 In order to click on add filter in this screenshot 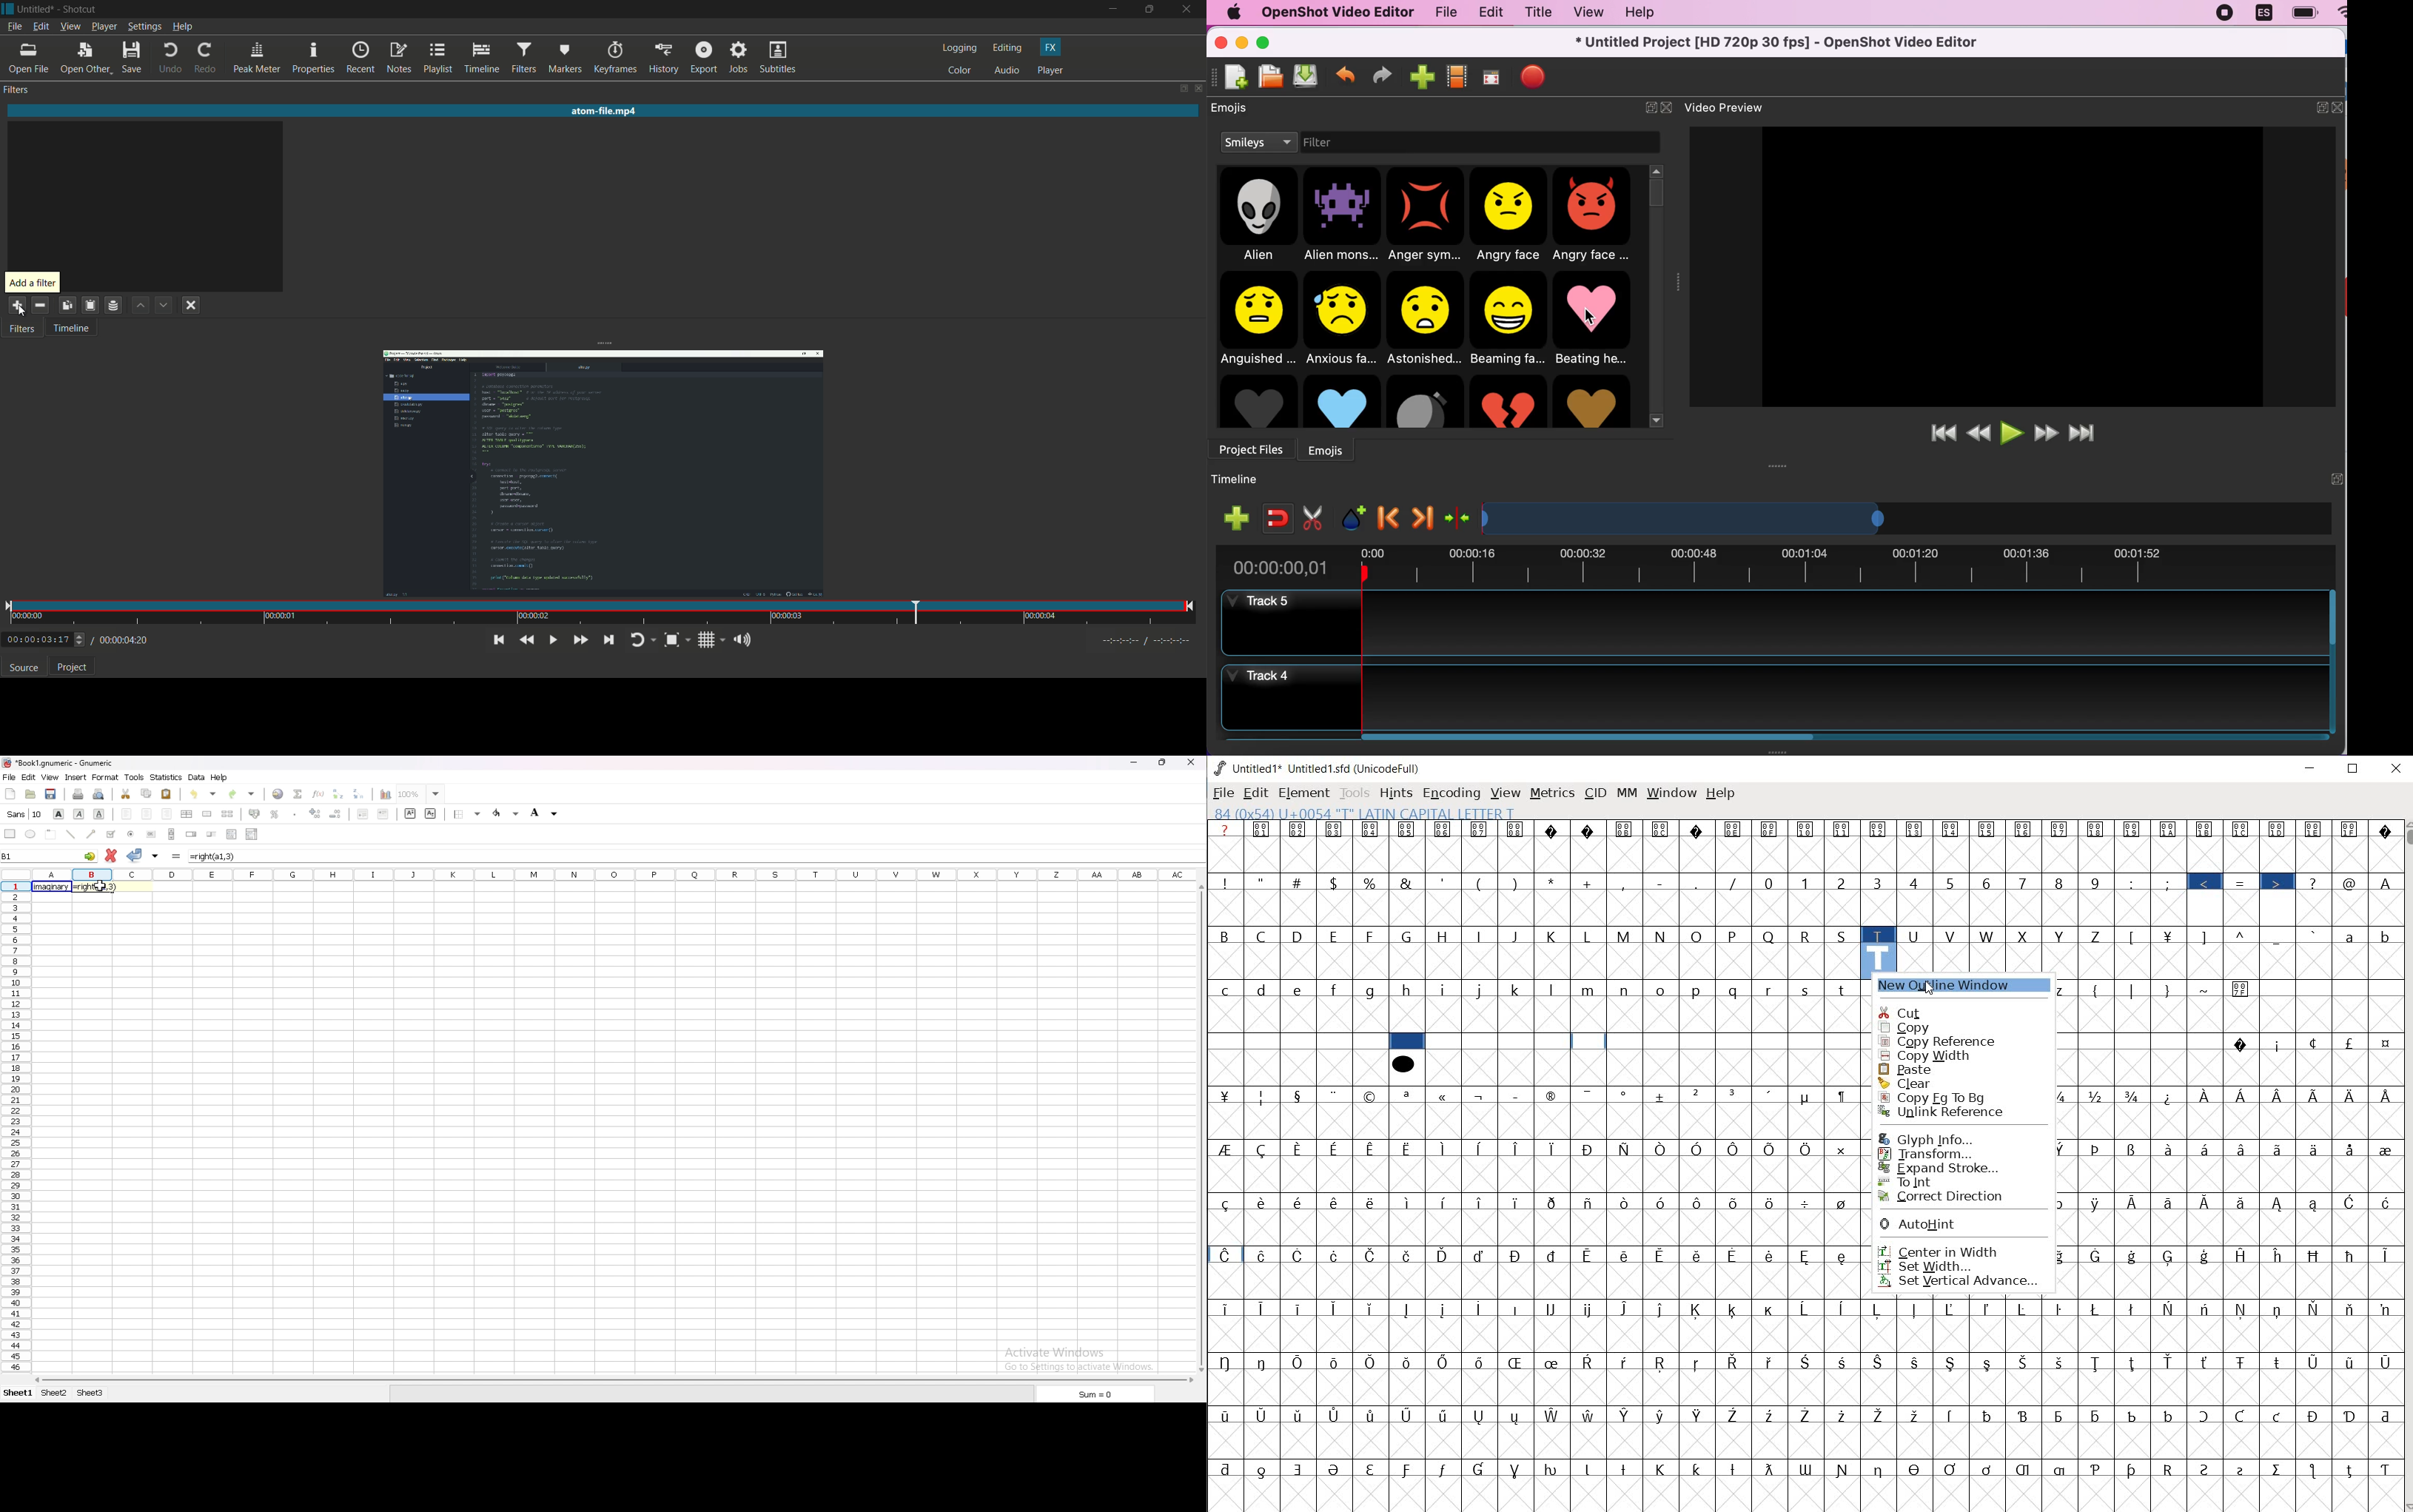, I will do `click(16, 307)`.